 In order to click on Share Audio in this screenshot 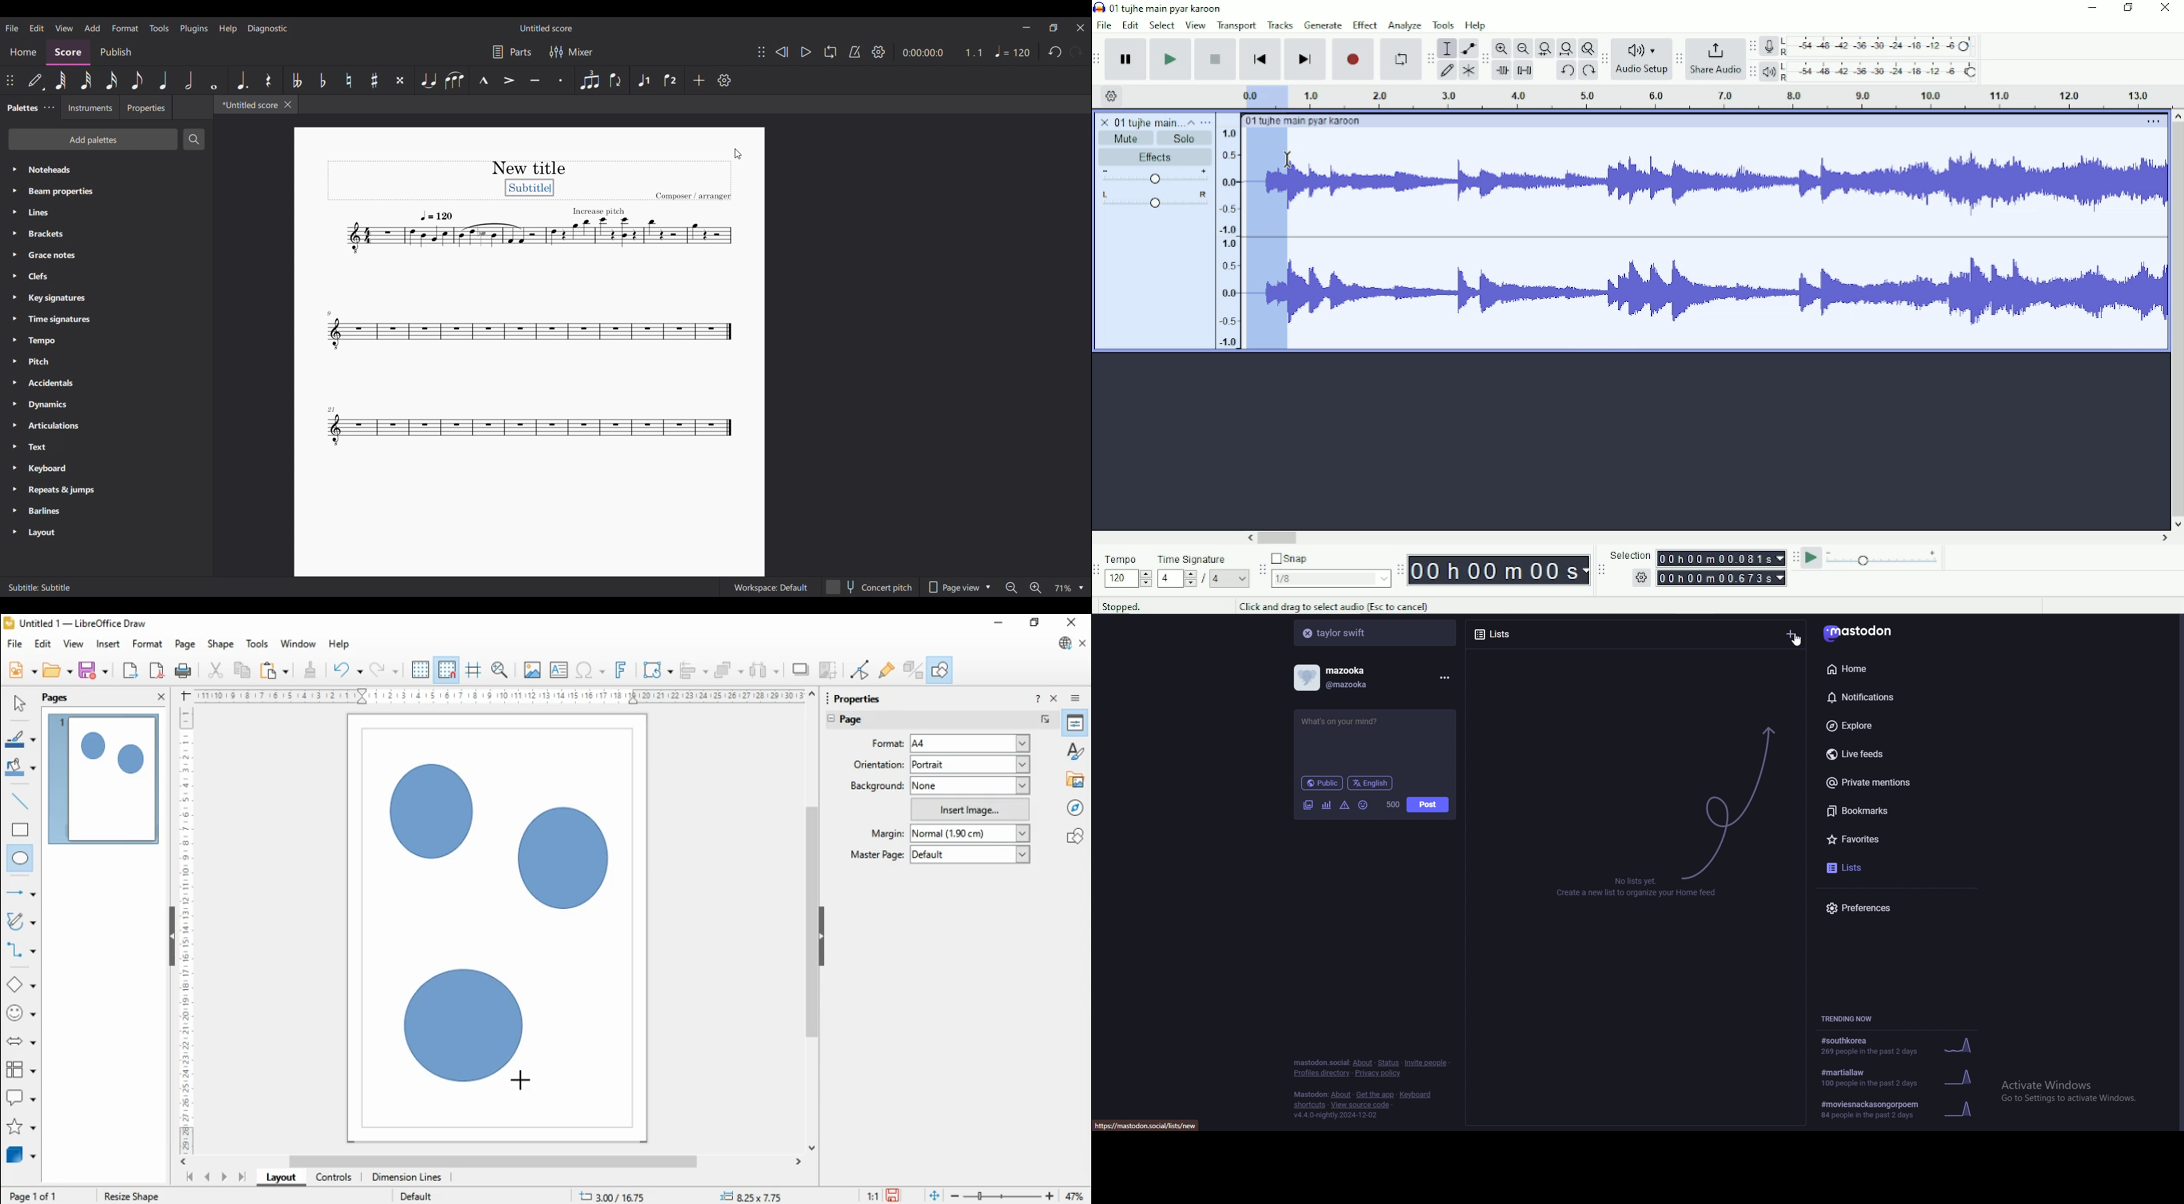, I will do `click(1714, 71)`.